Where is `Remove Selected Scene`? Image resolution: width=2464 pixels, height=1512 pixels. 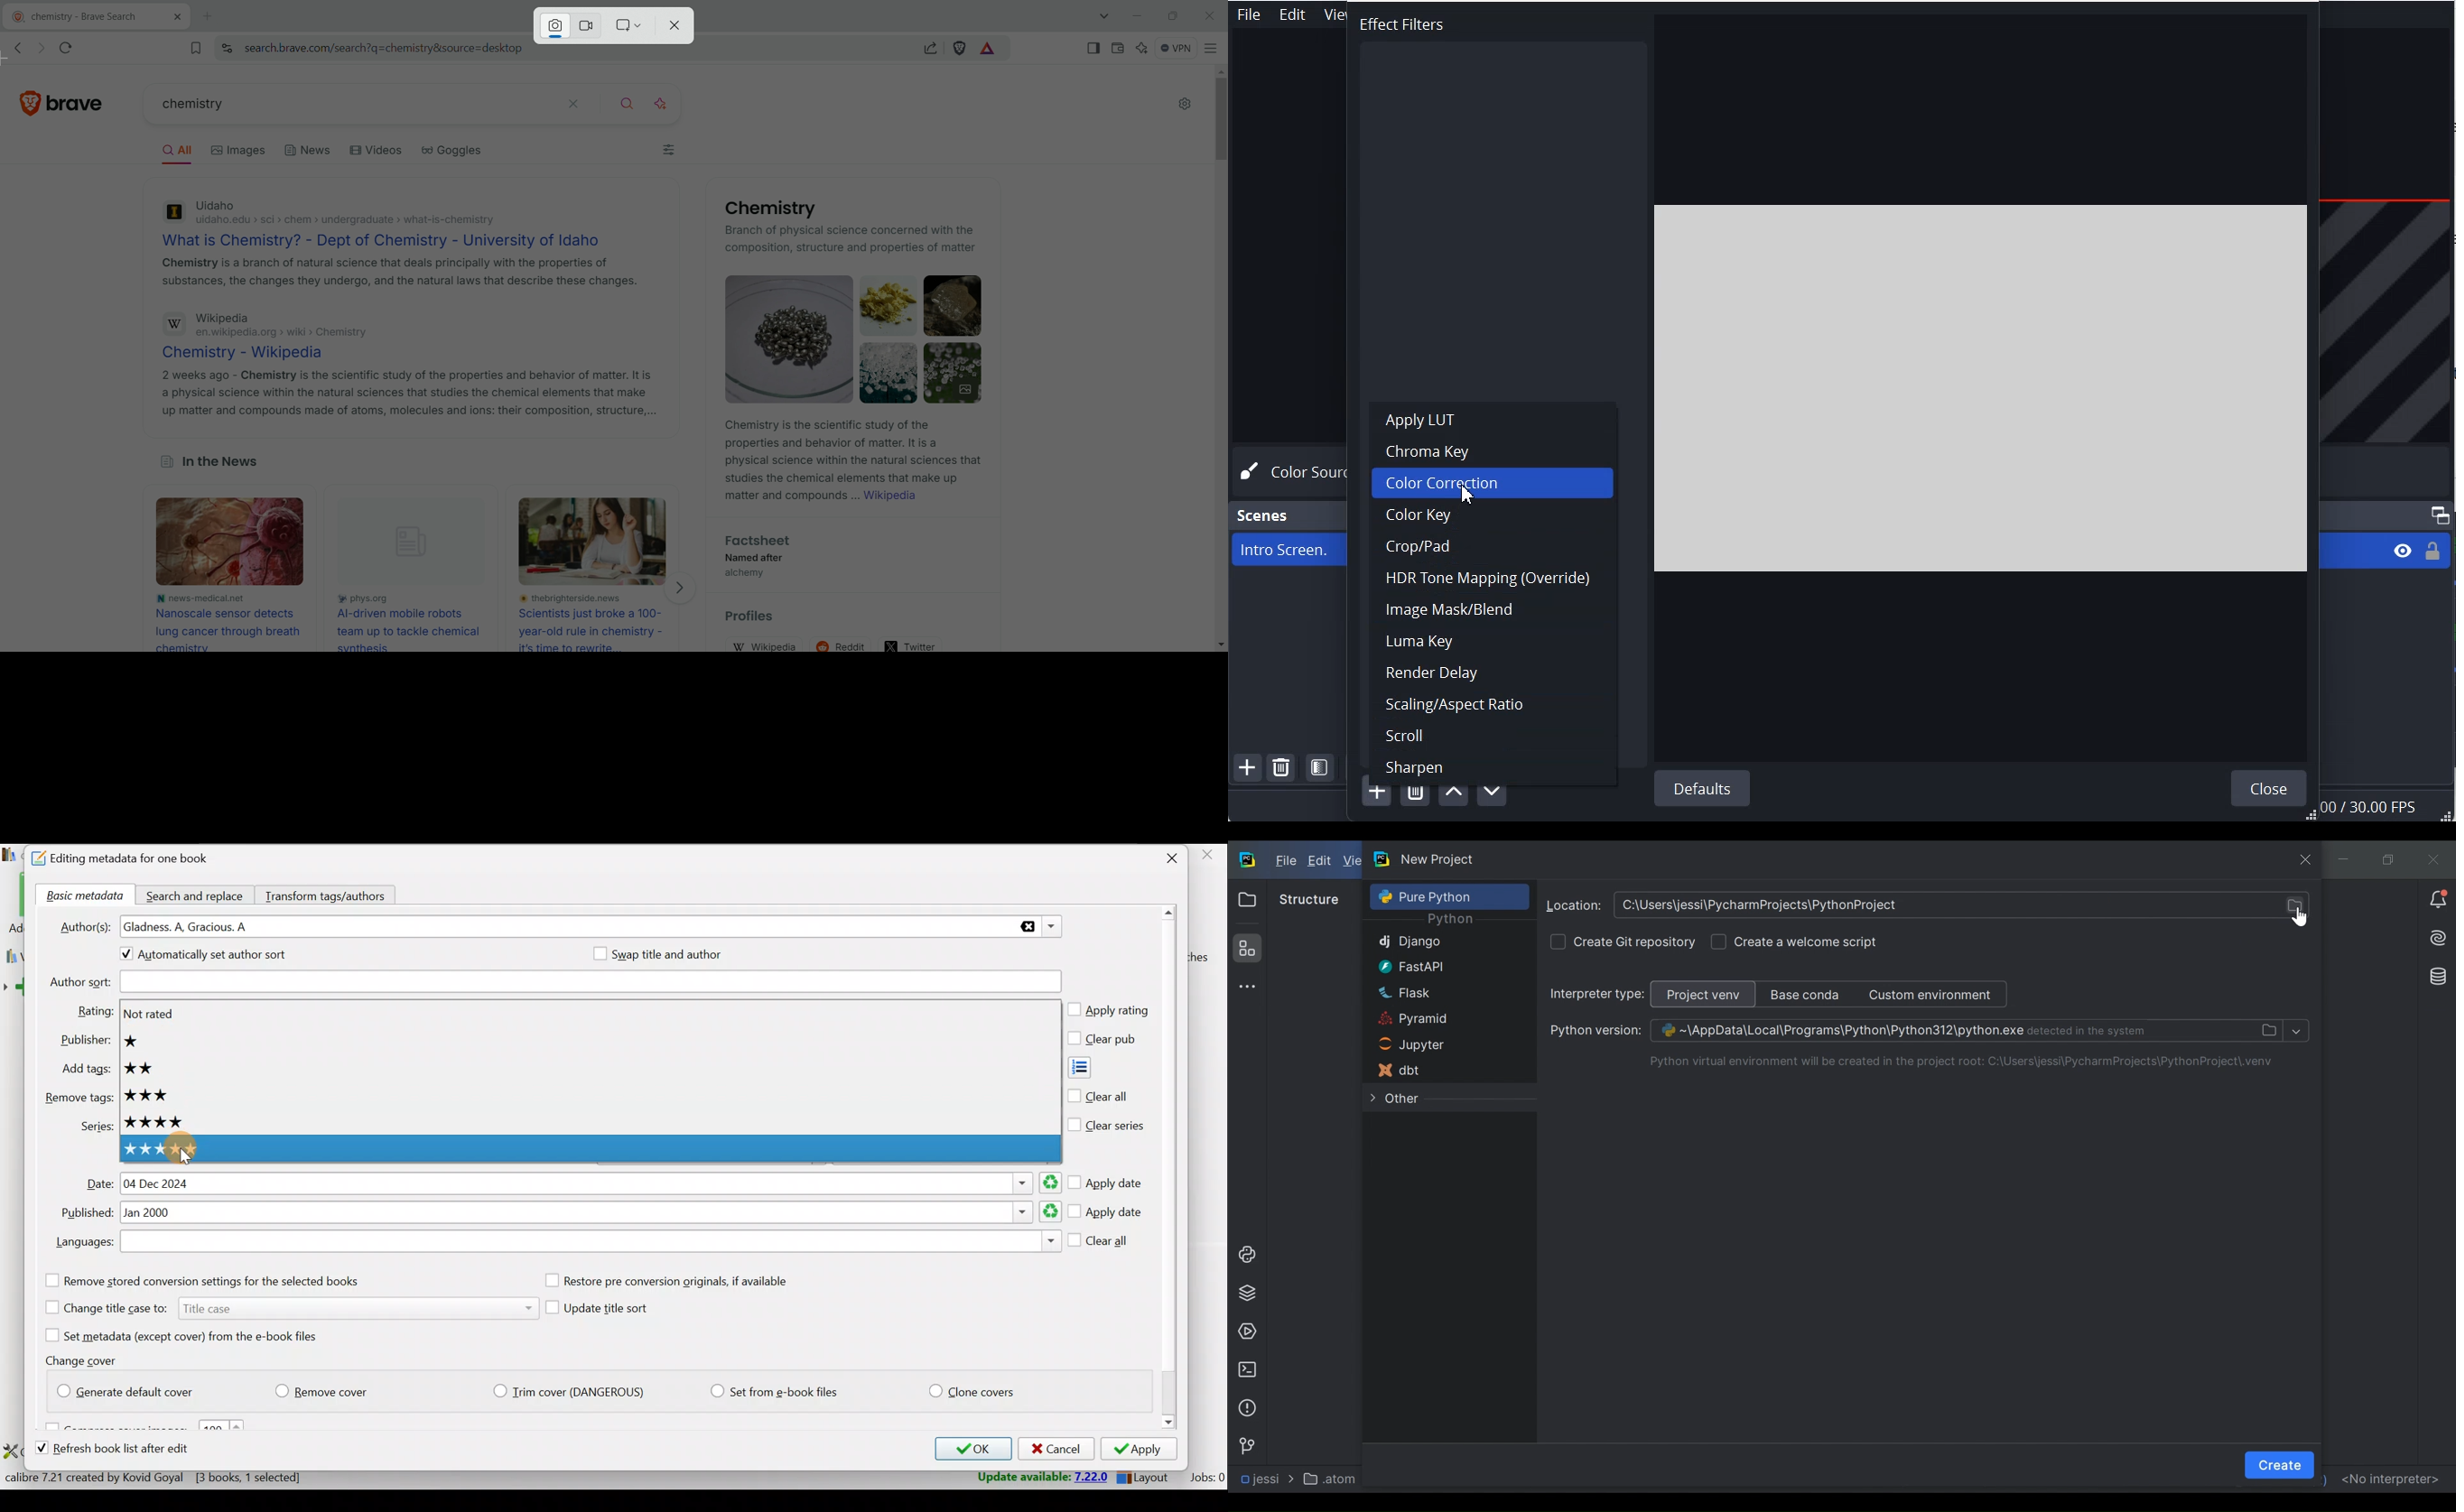 Remove Selected Scene is located at coordinates (1284, 767).